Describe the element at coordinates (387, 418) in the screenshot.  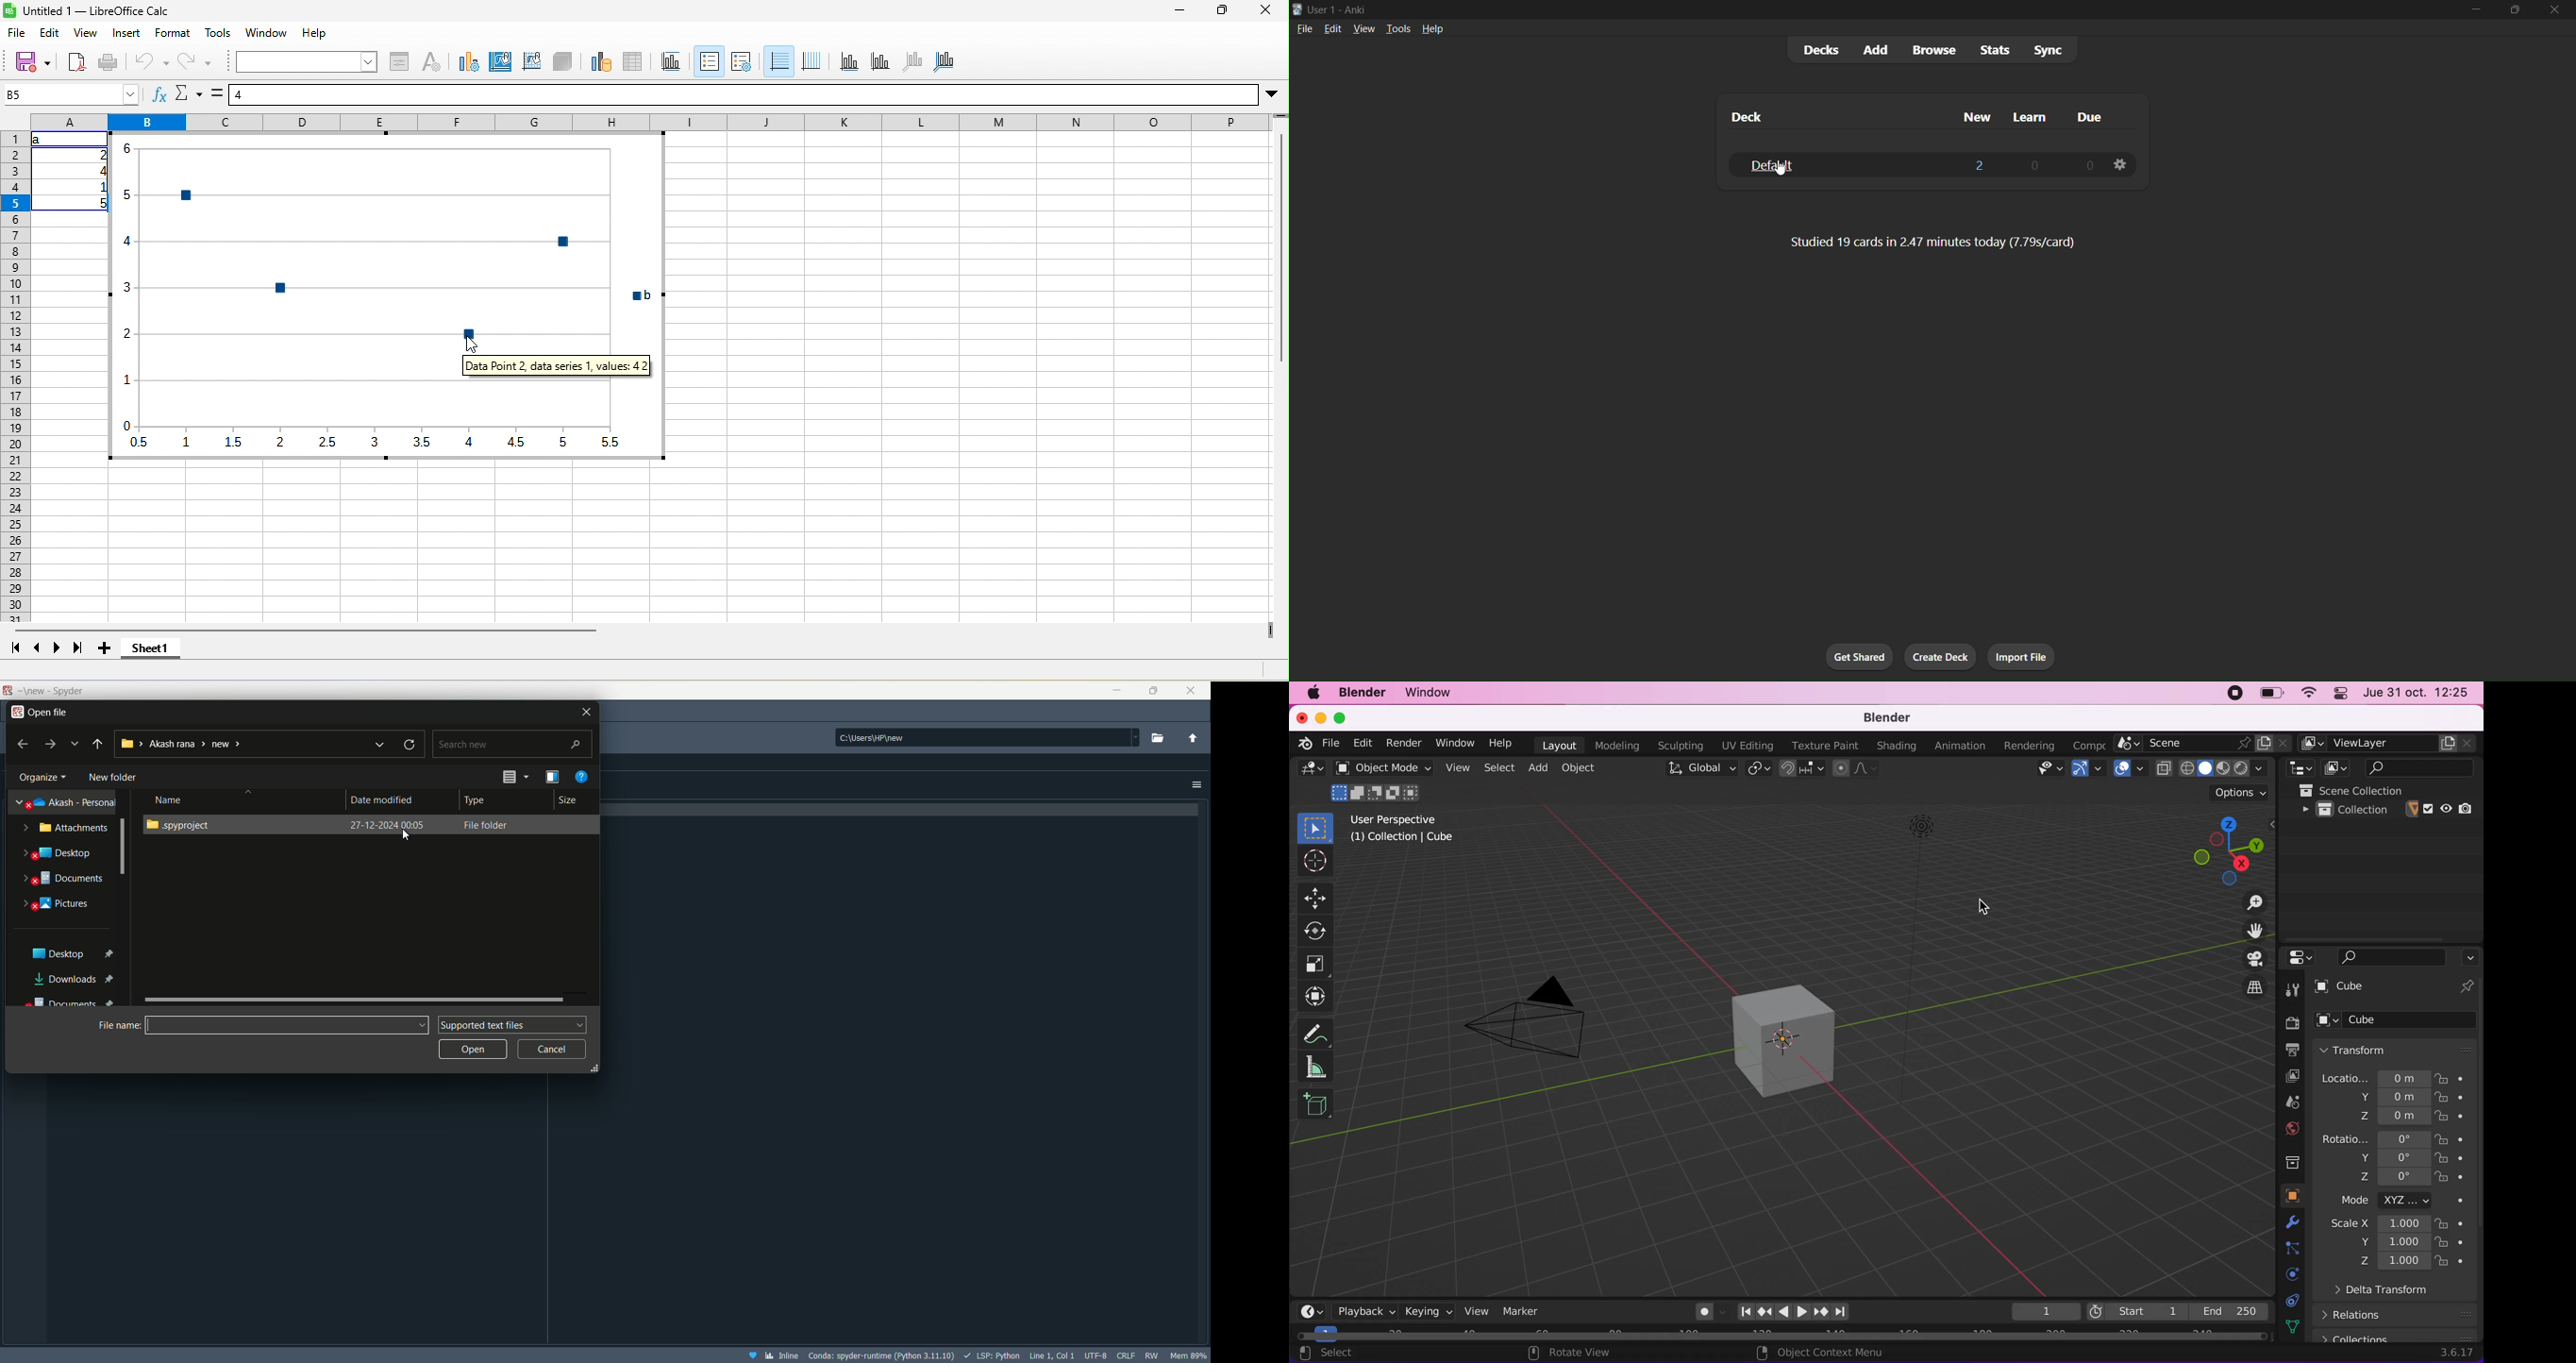
I see `XY (Scatter) chart` at that location.